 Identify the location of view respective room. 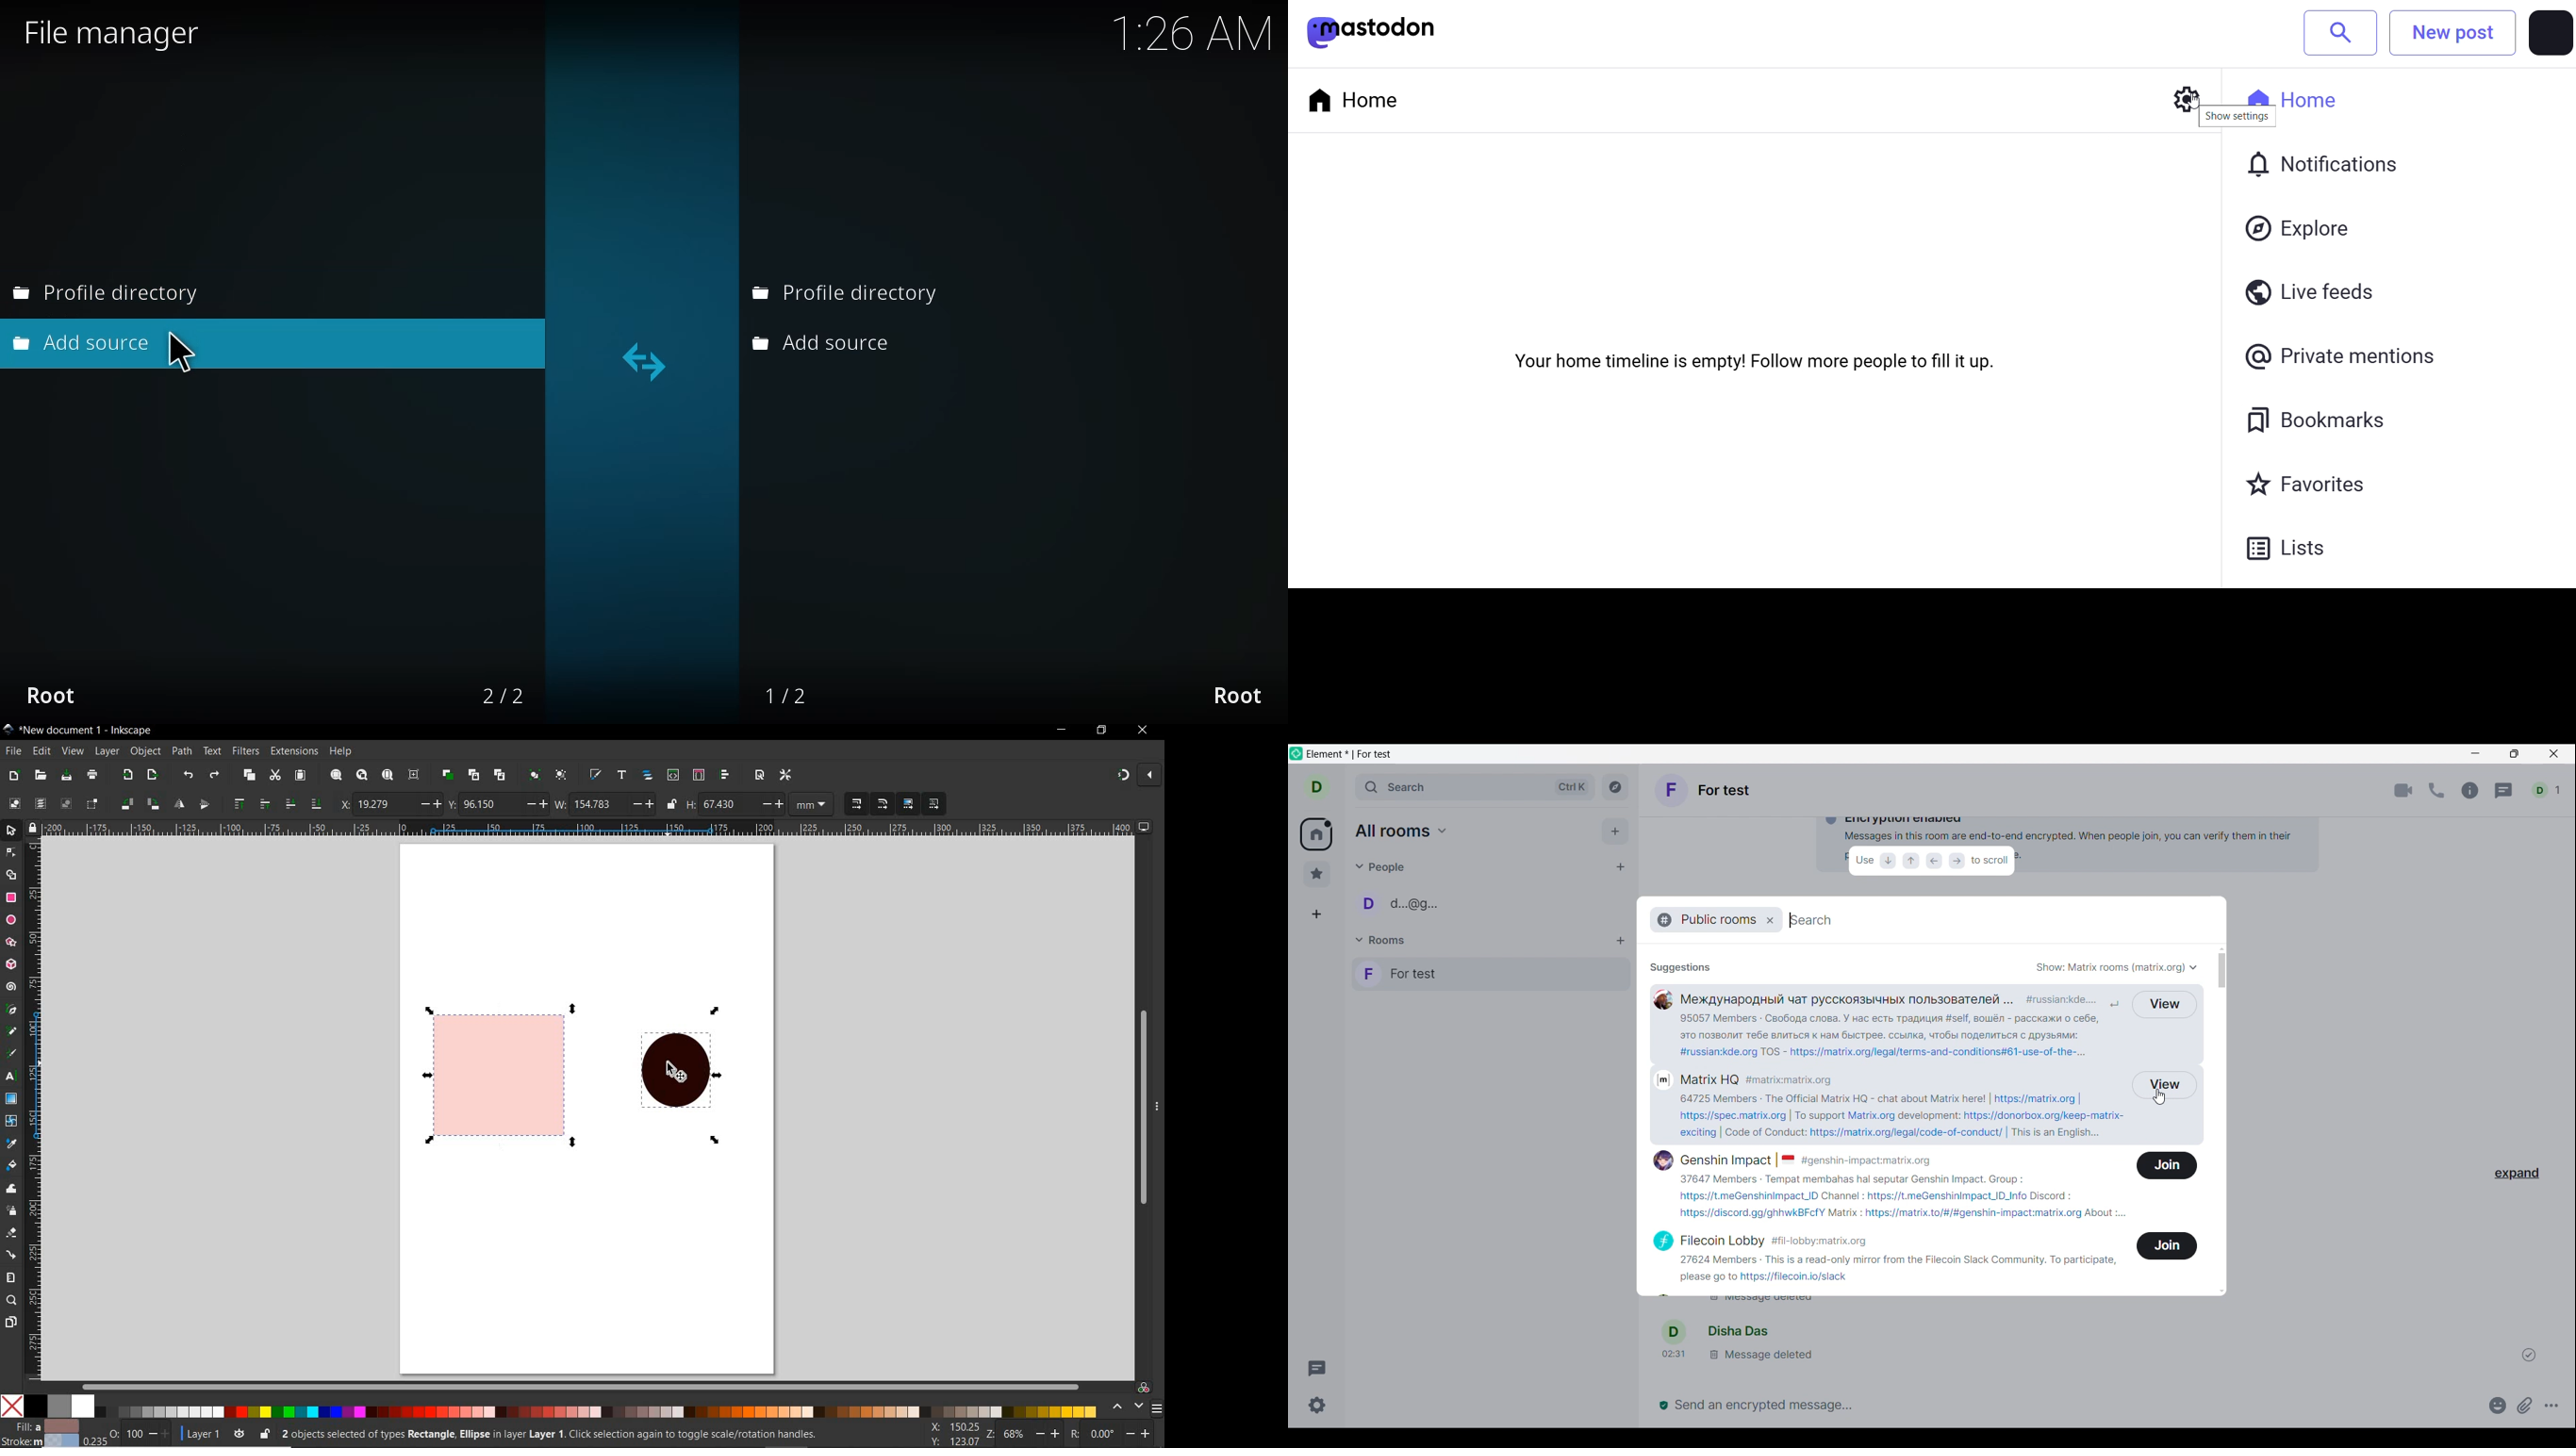
(2167, 1085).